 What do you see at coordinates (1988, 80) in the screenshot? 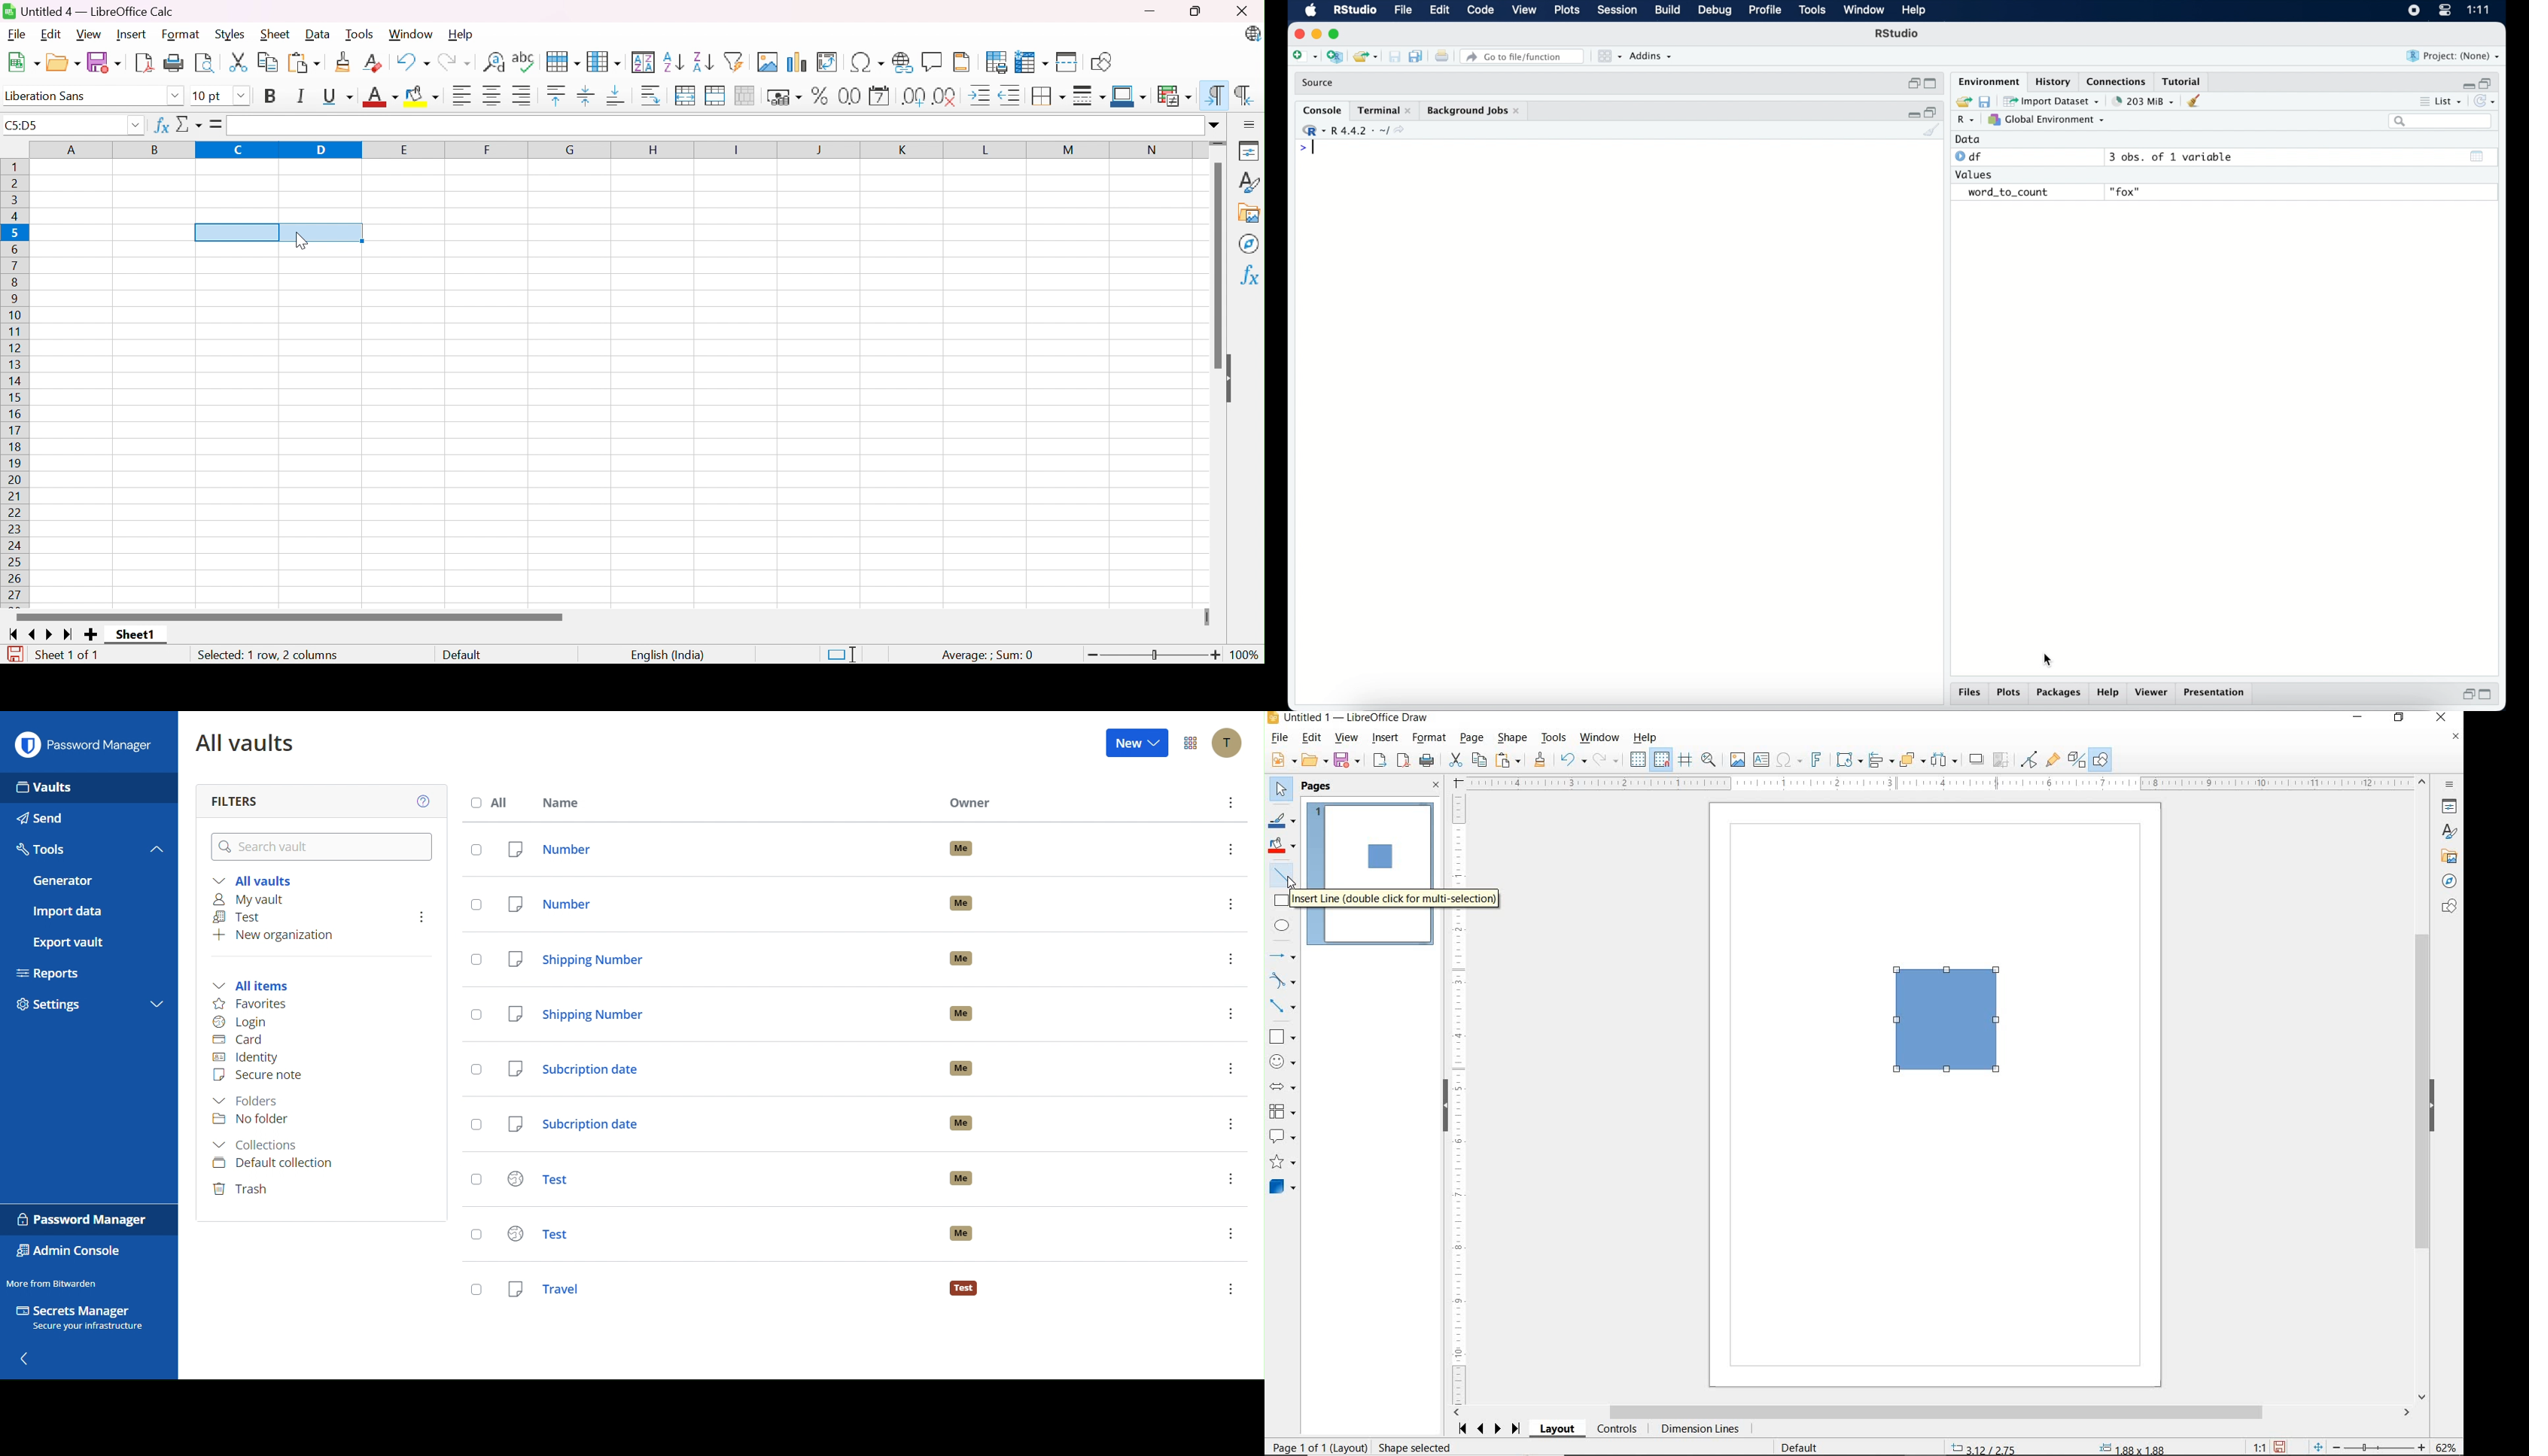
I see `environment` at bounding box center [1988, 80].